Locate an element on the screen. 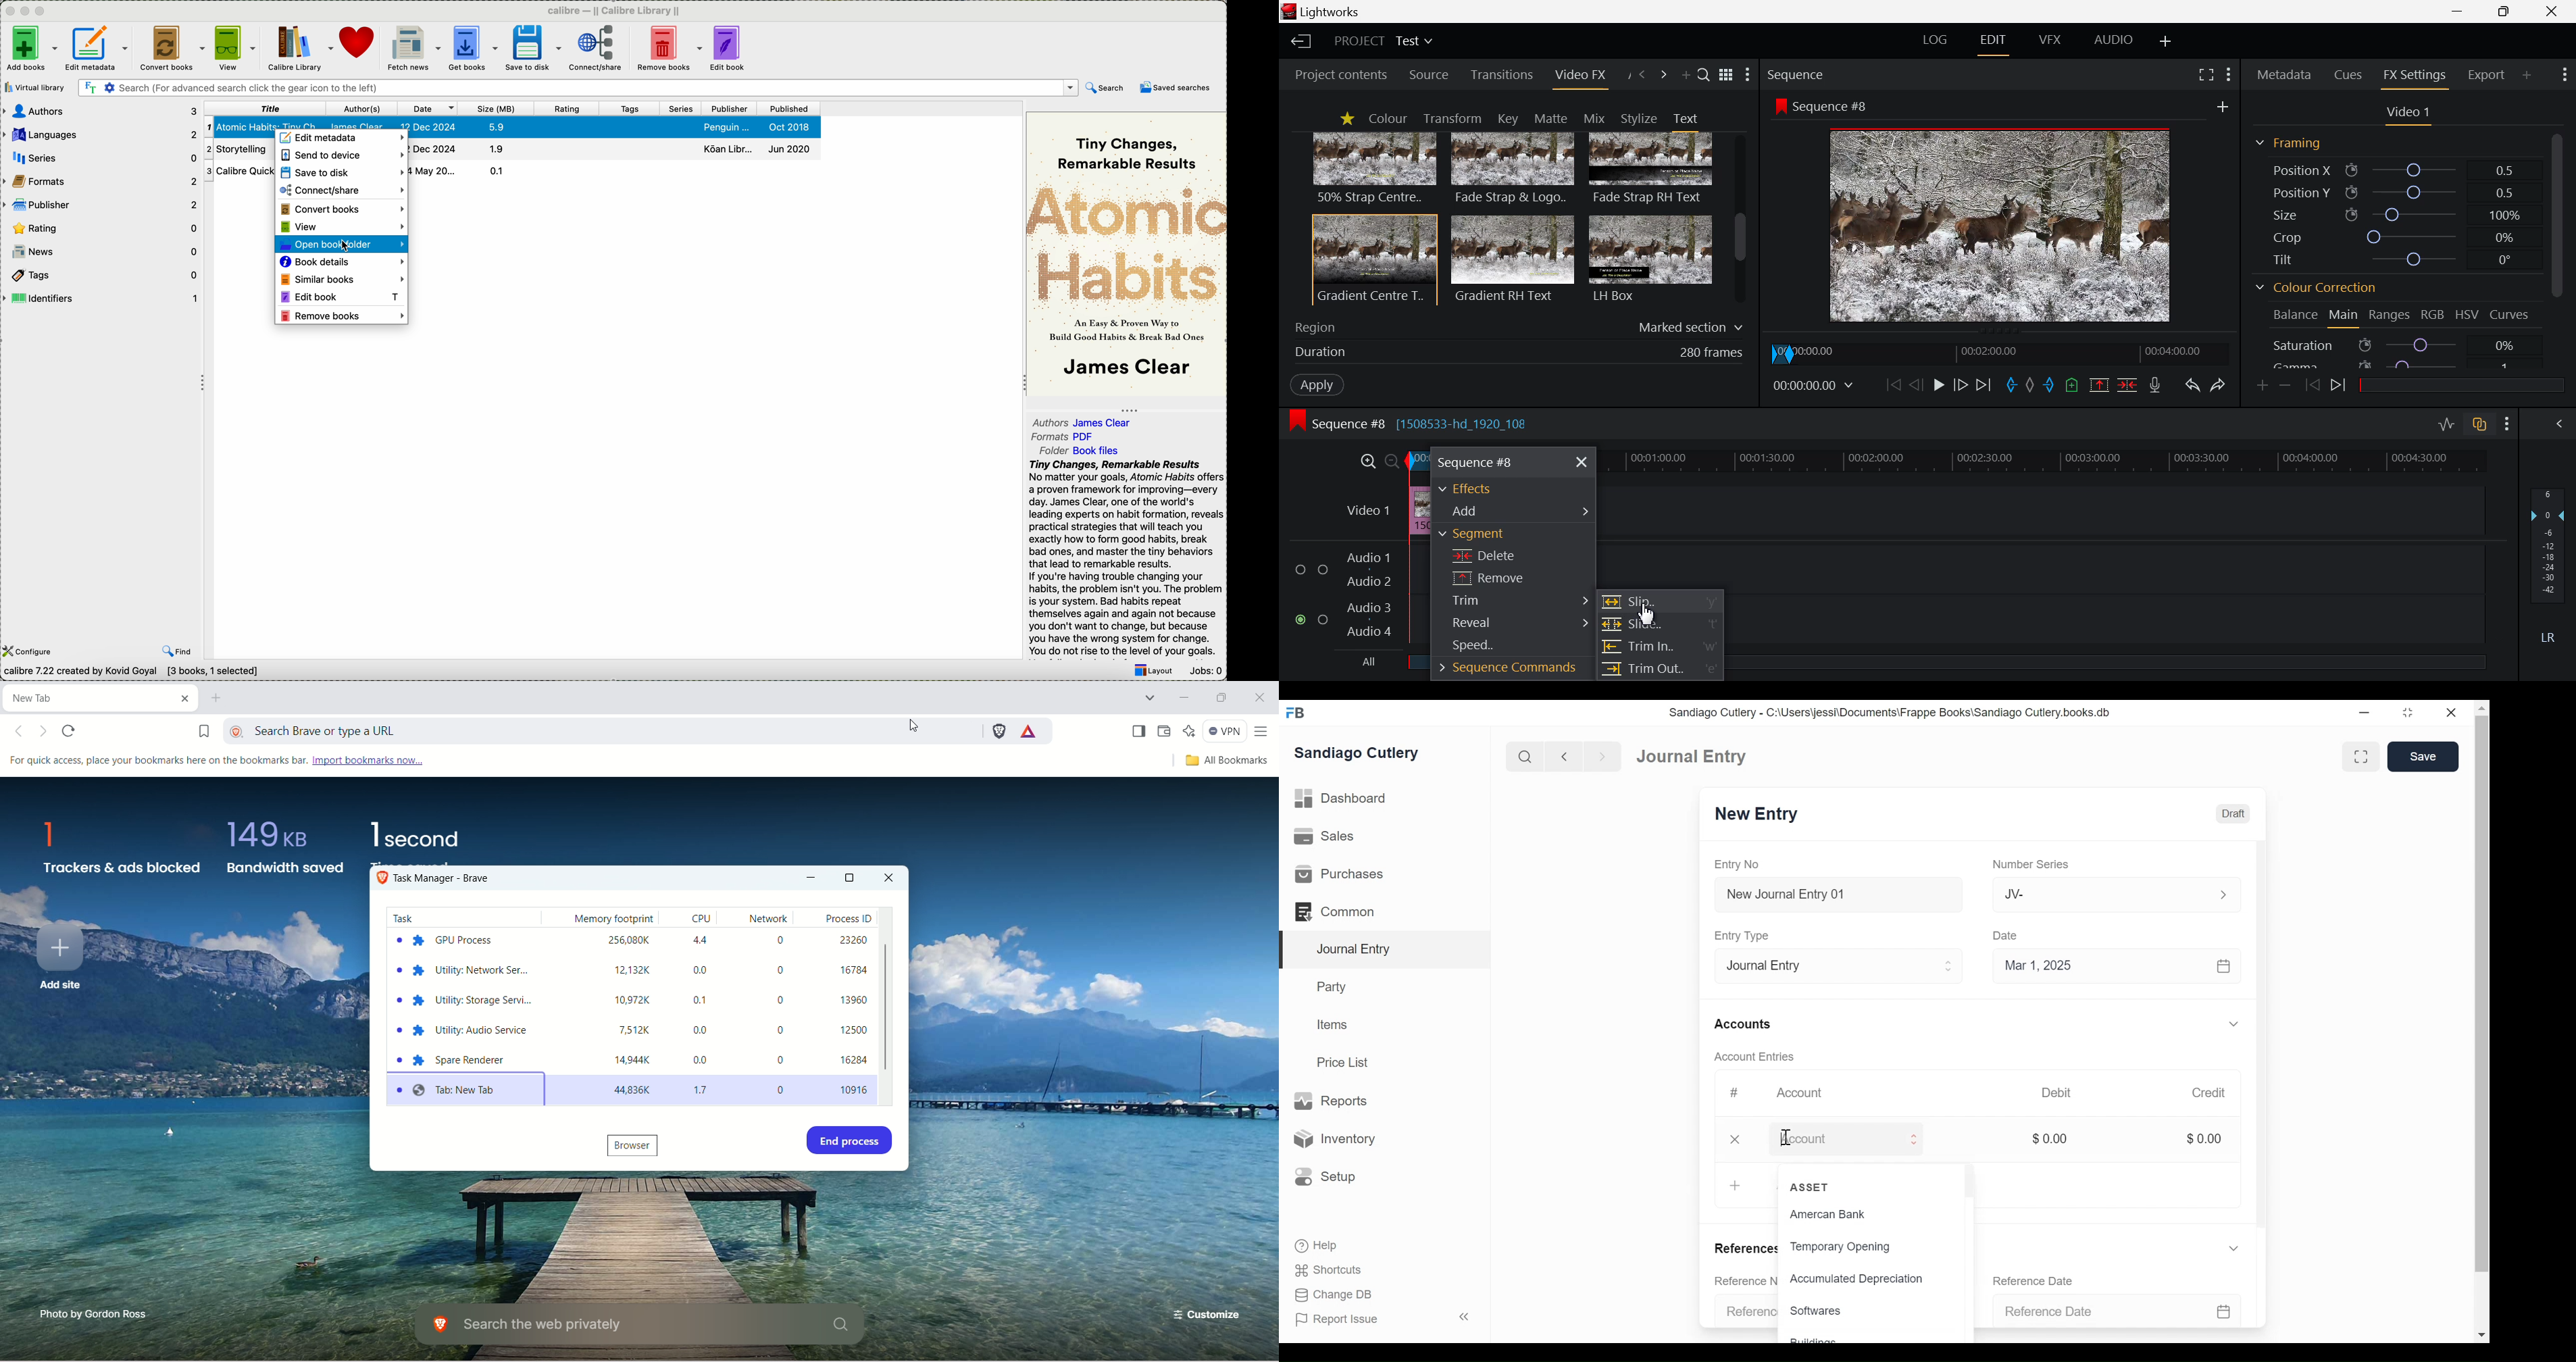  Sandiago Cutlery is located at coordinates (1363, 754).